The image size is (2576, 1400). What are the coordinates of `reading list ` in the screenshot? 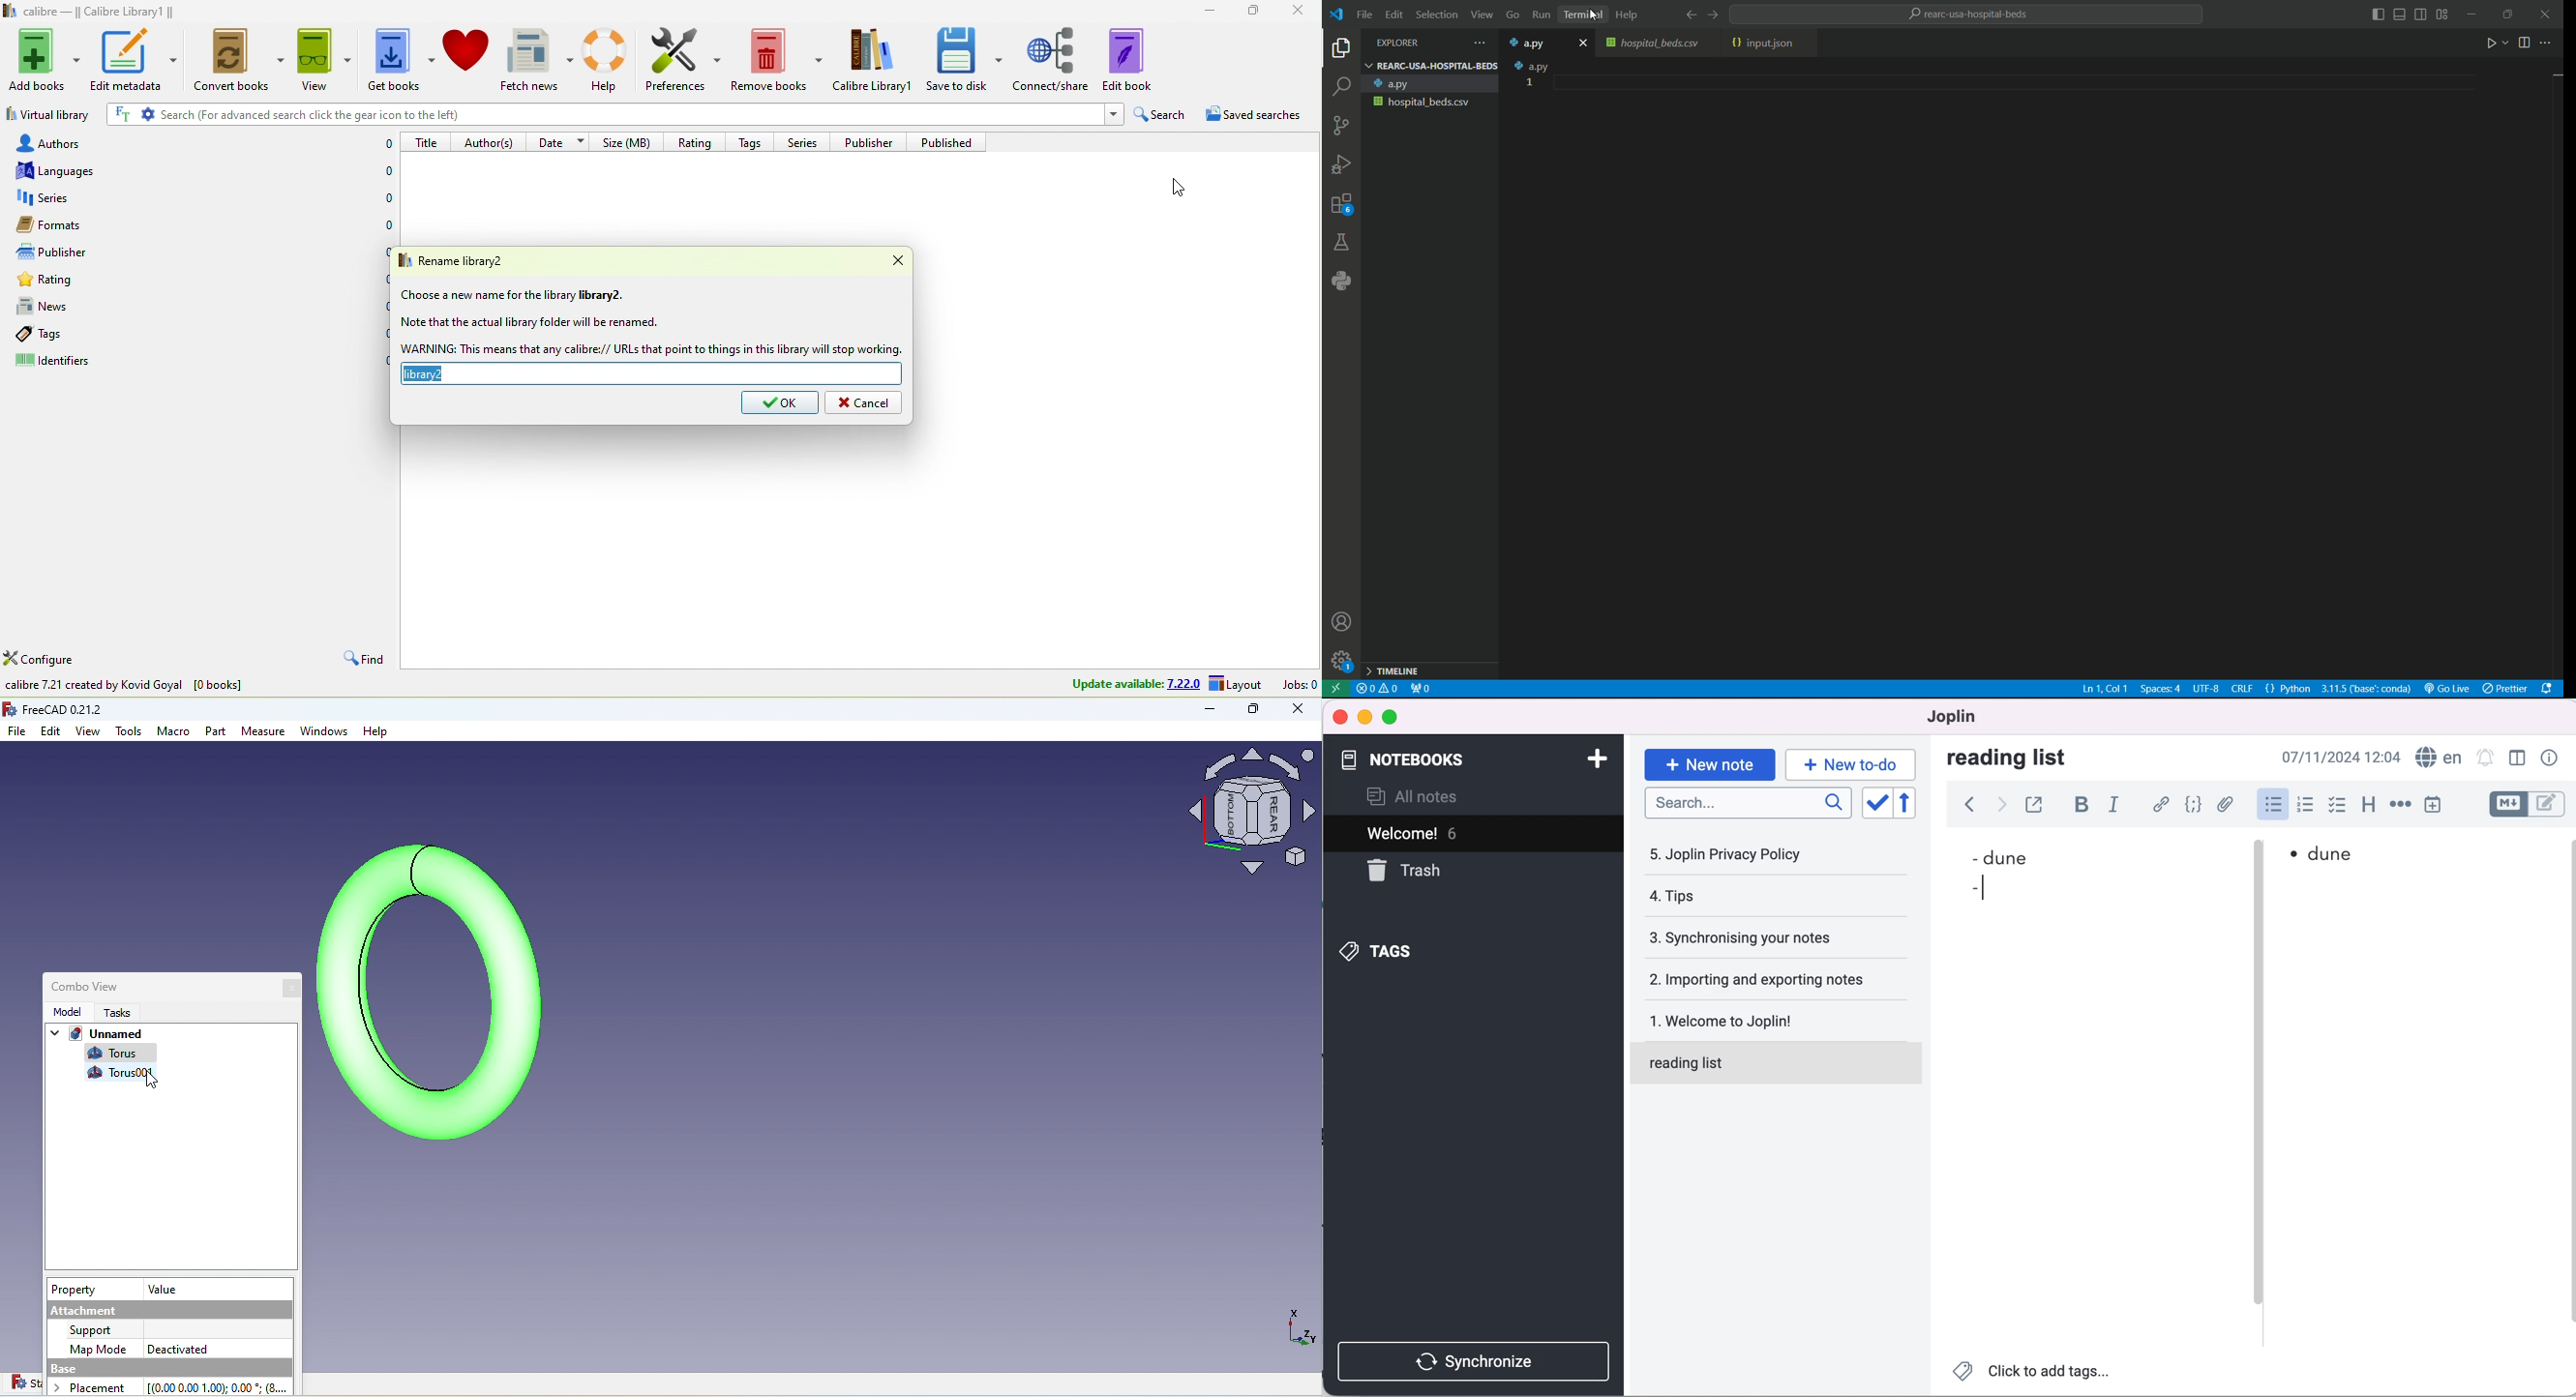 It's located at (1780, 1062).